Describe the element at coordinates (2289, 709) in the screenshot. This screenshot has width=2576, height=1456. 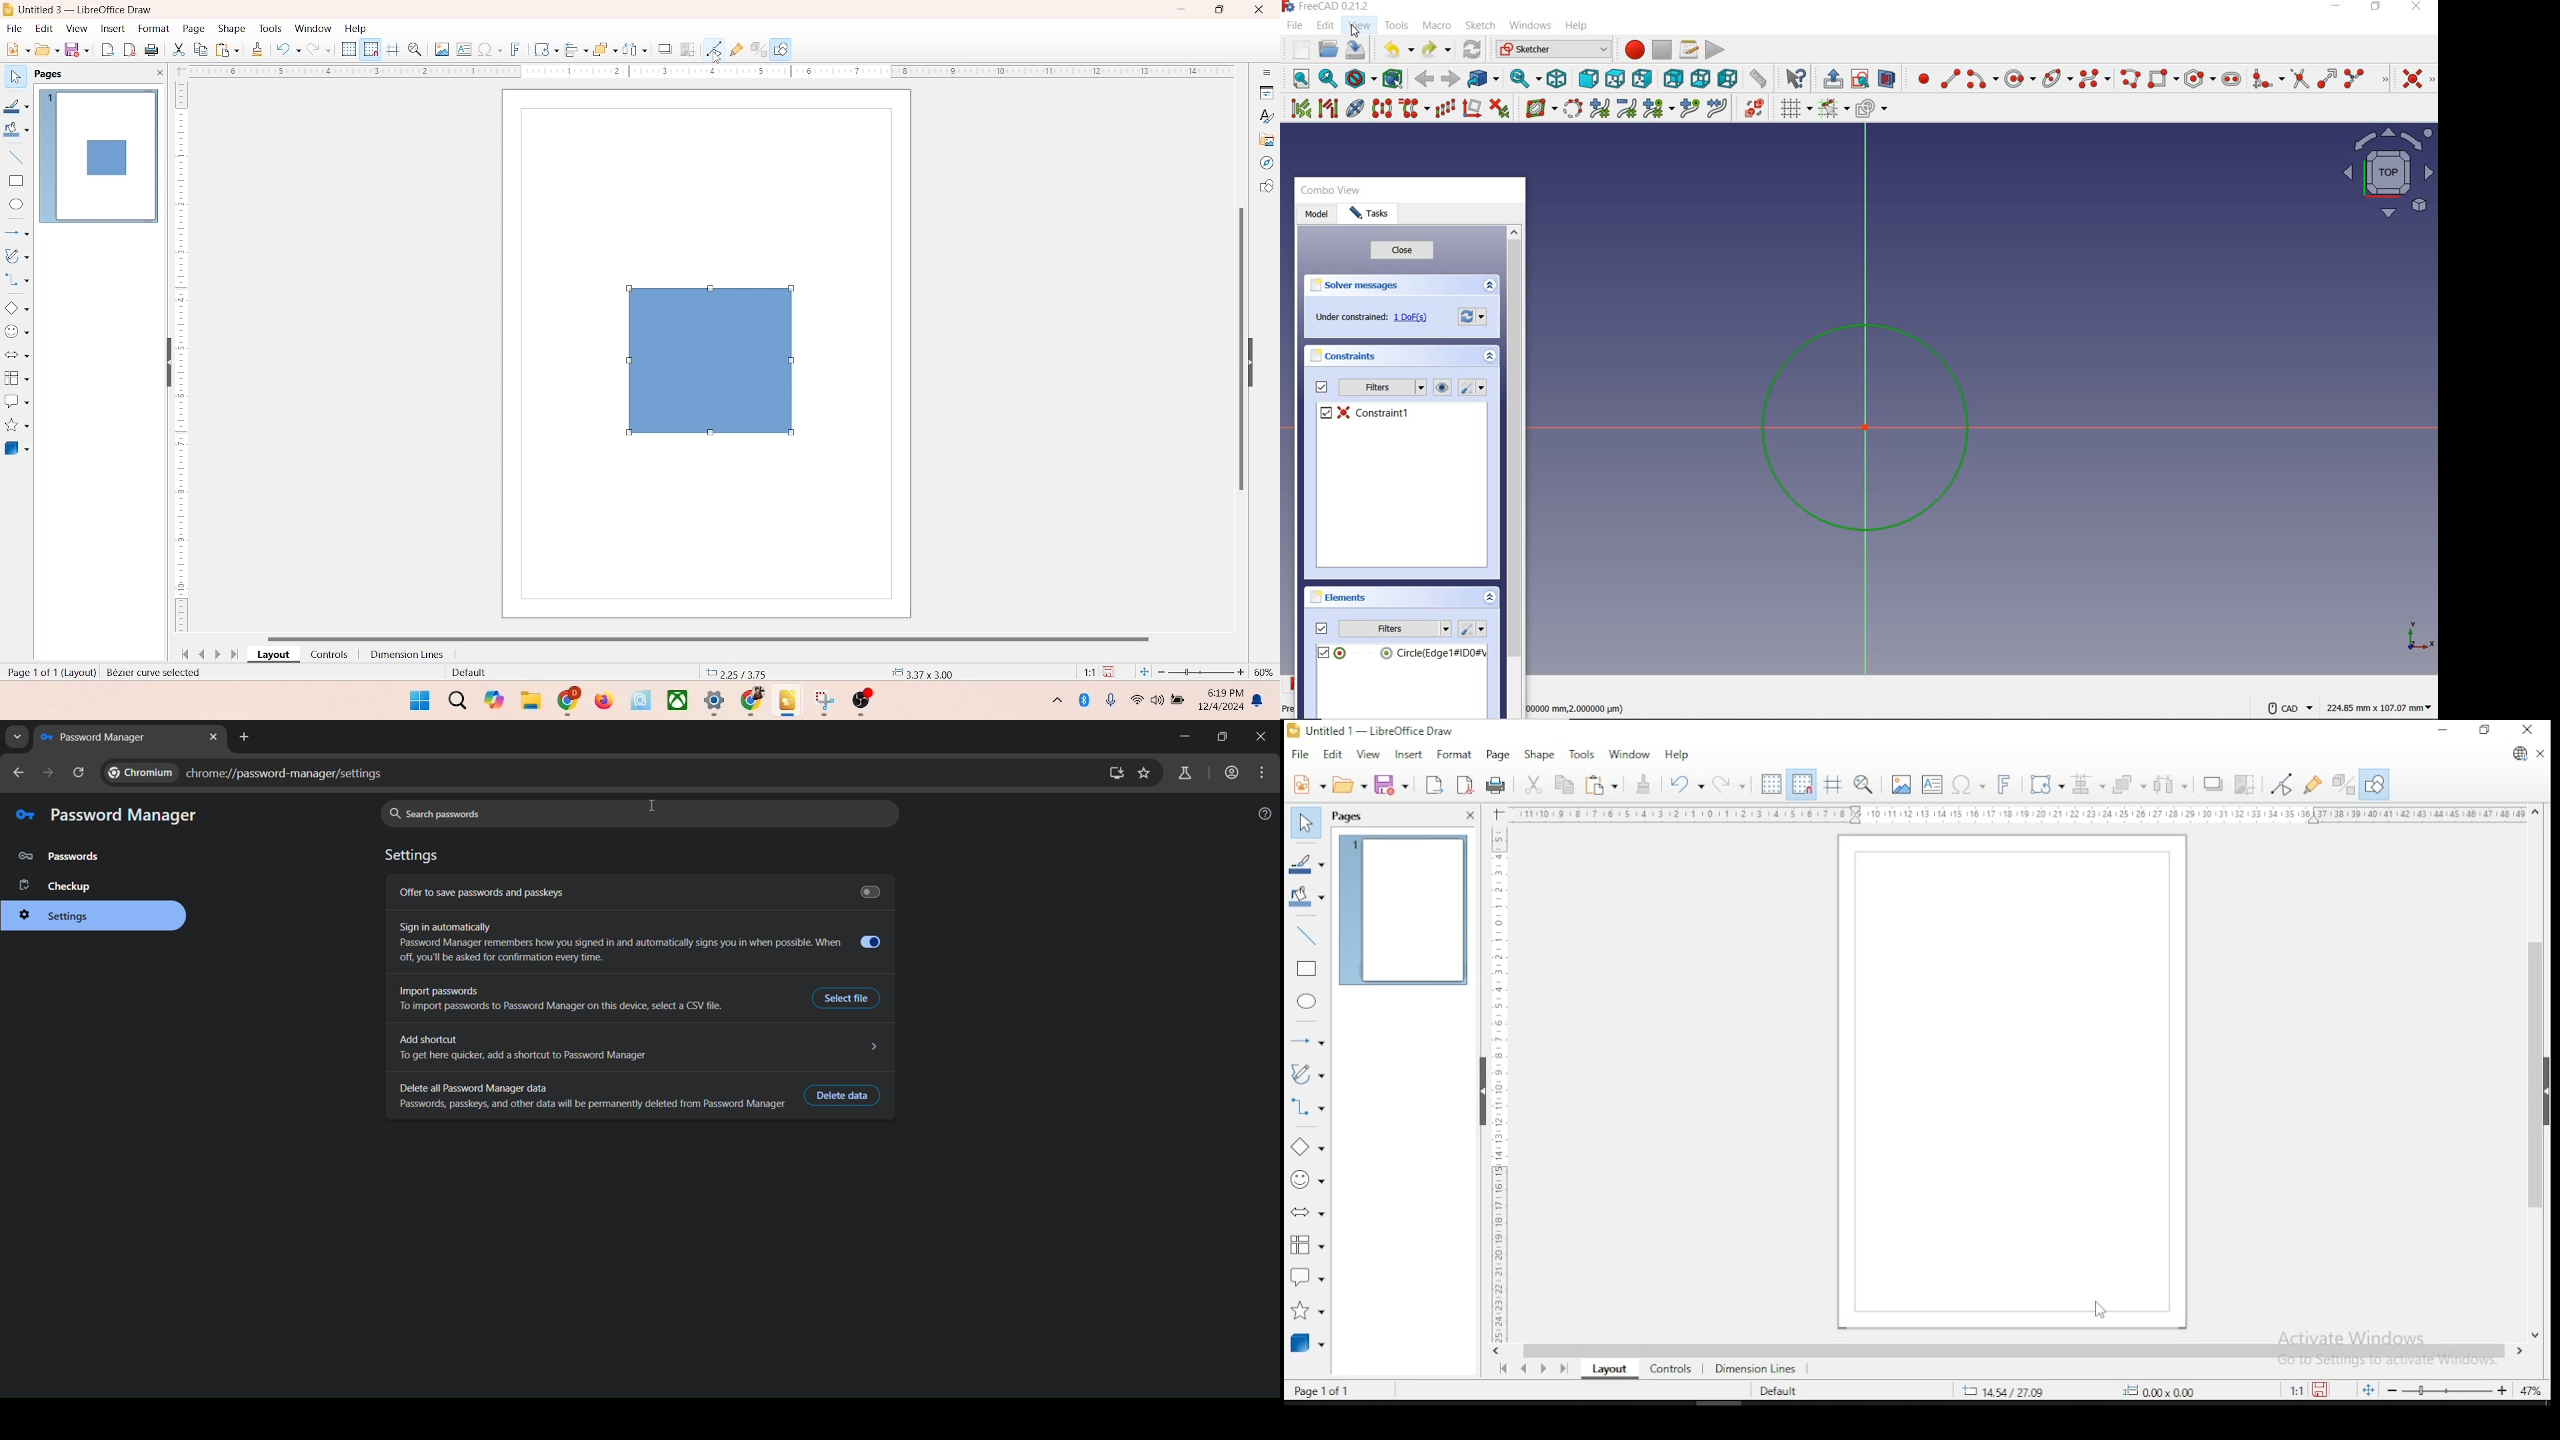
I see `VAD Navigation Style` at that location.